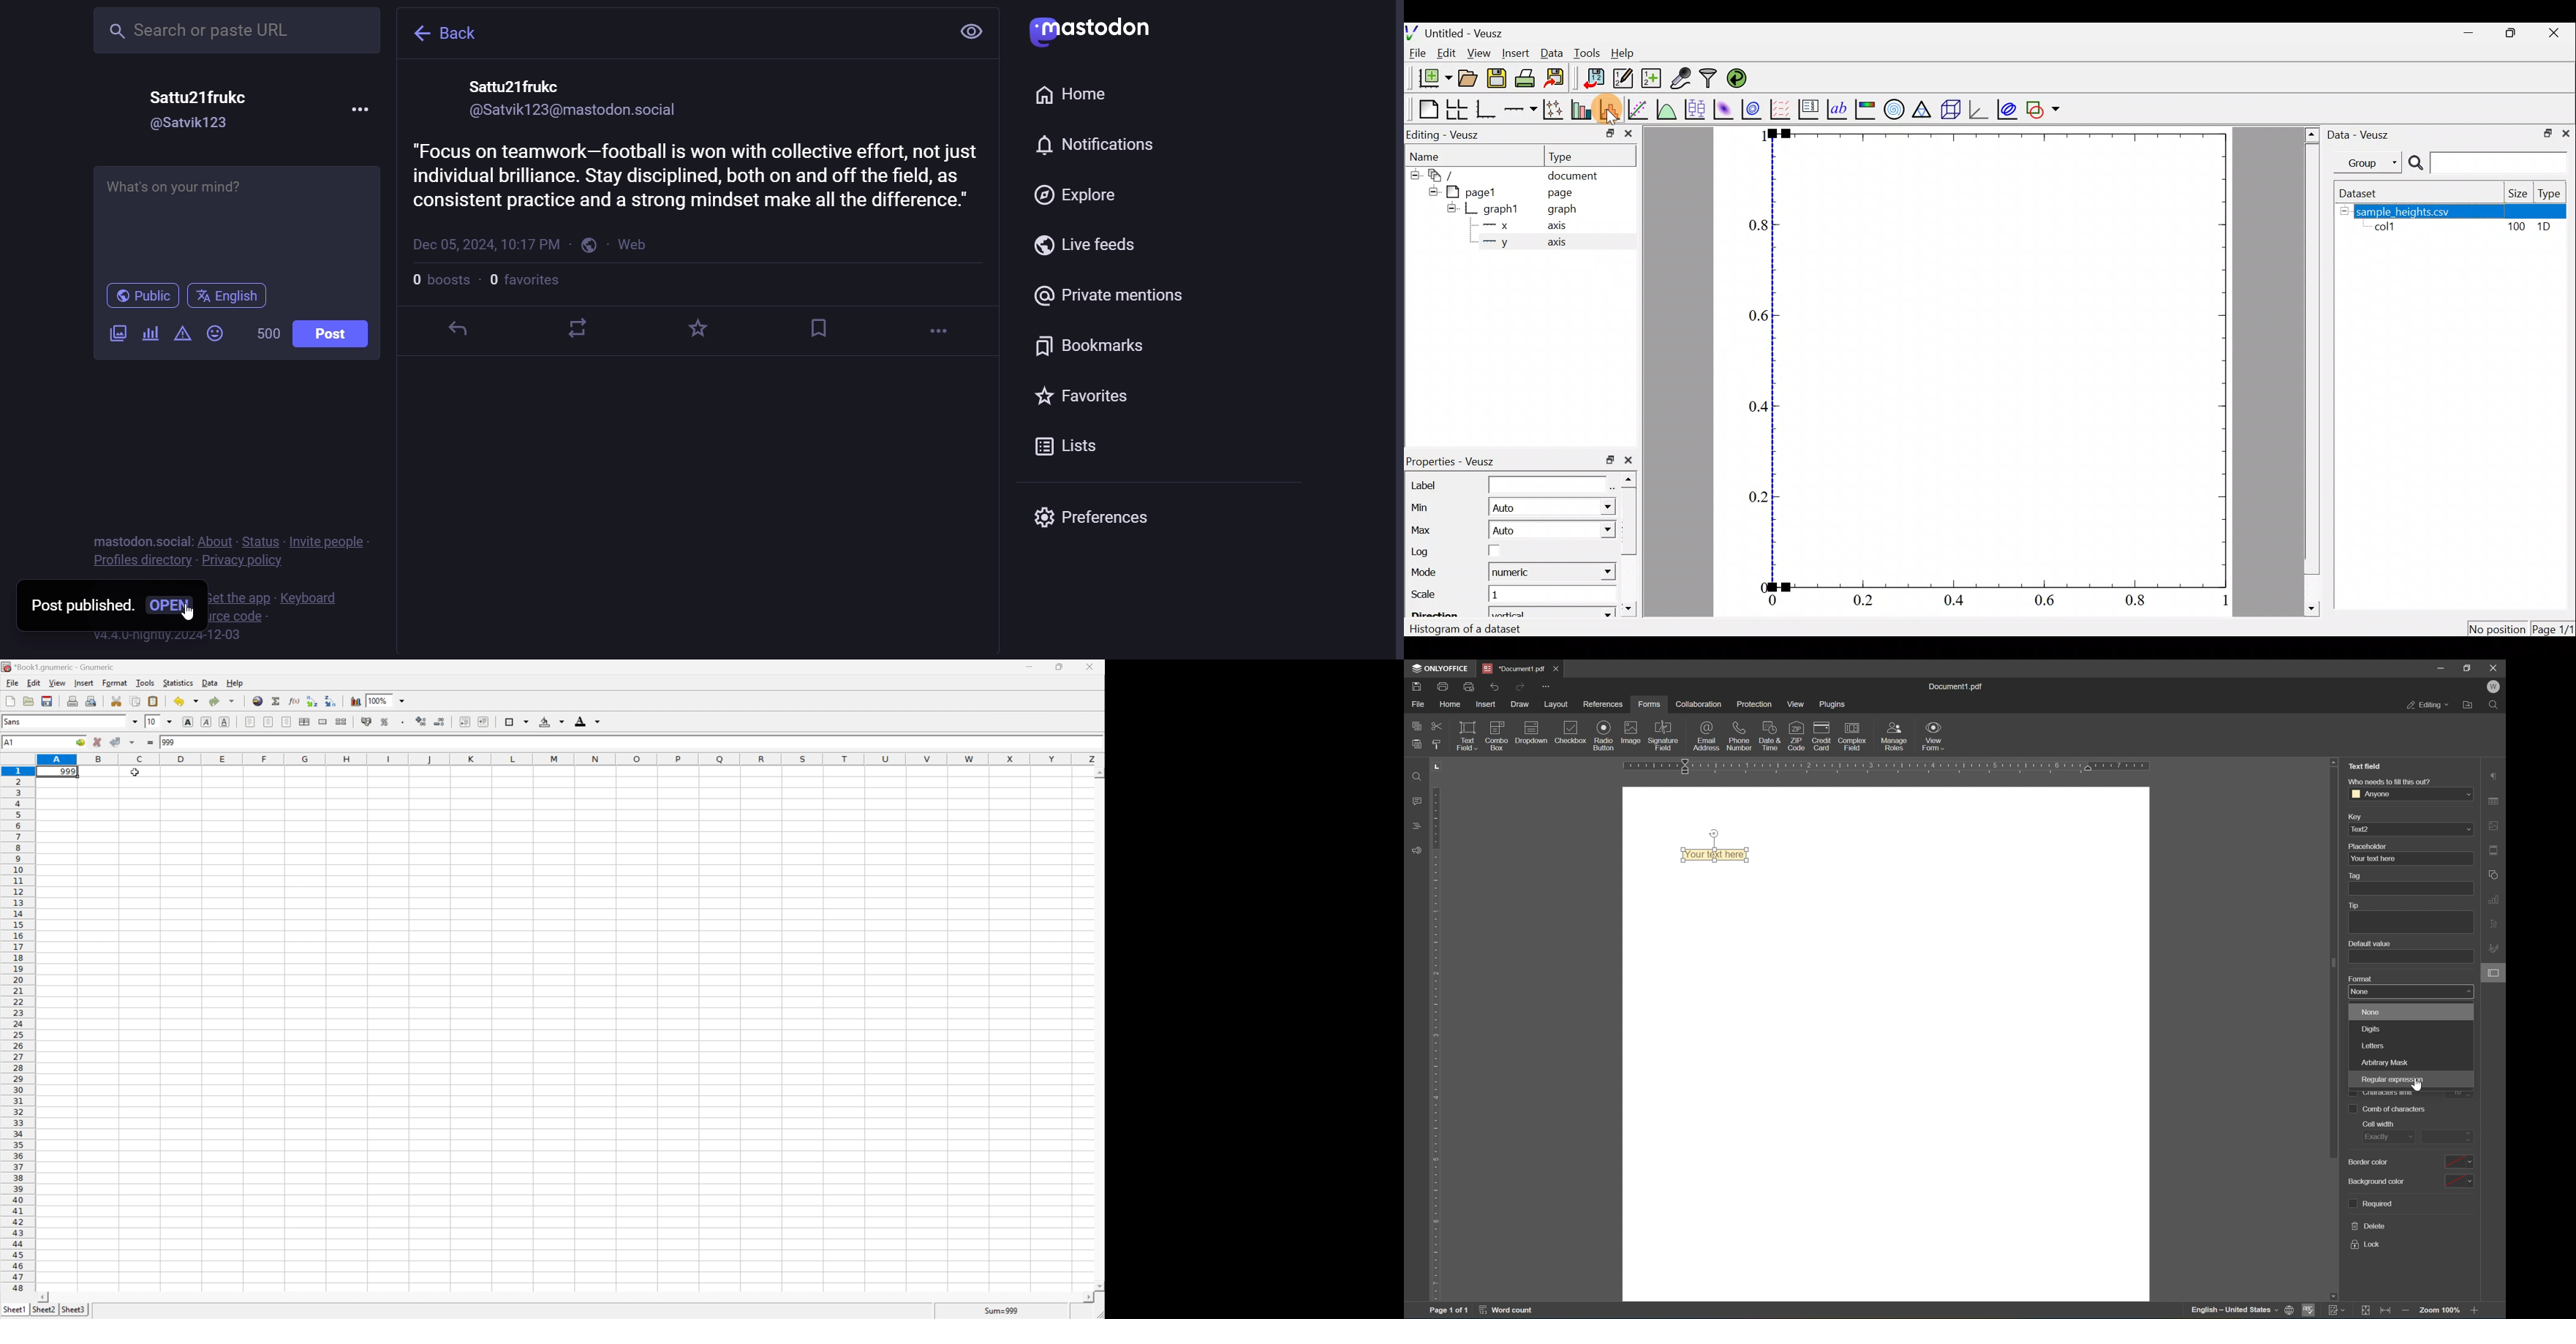 Image resolution: width=2576 pixels, height=1344 pixels. What do you see at coordinates (170, 742) in the screenshot?
I see `999` at bounding box center [170, 742].